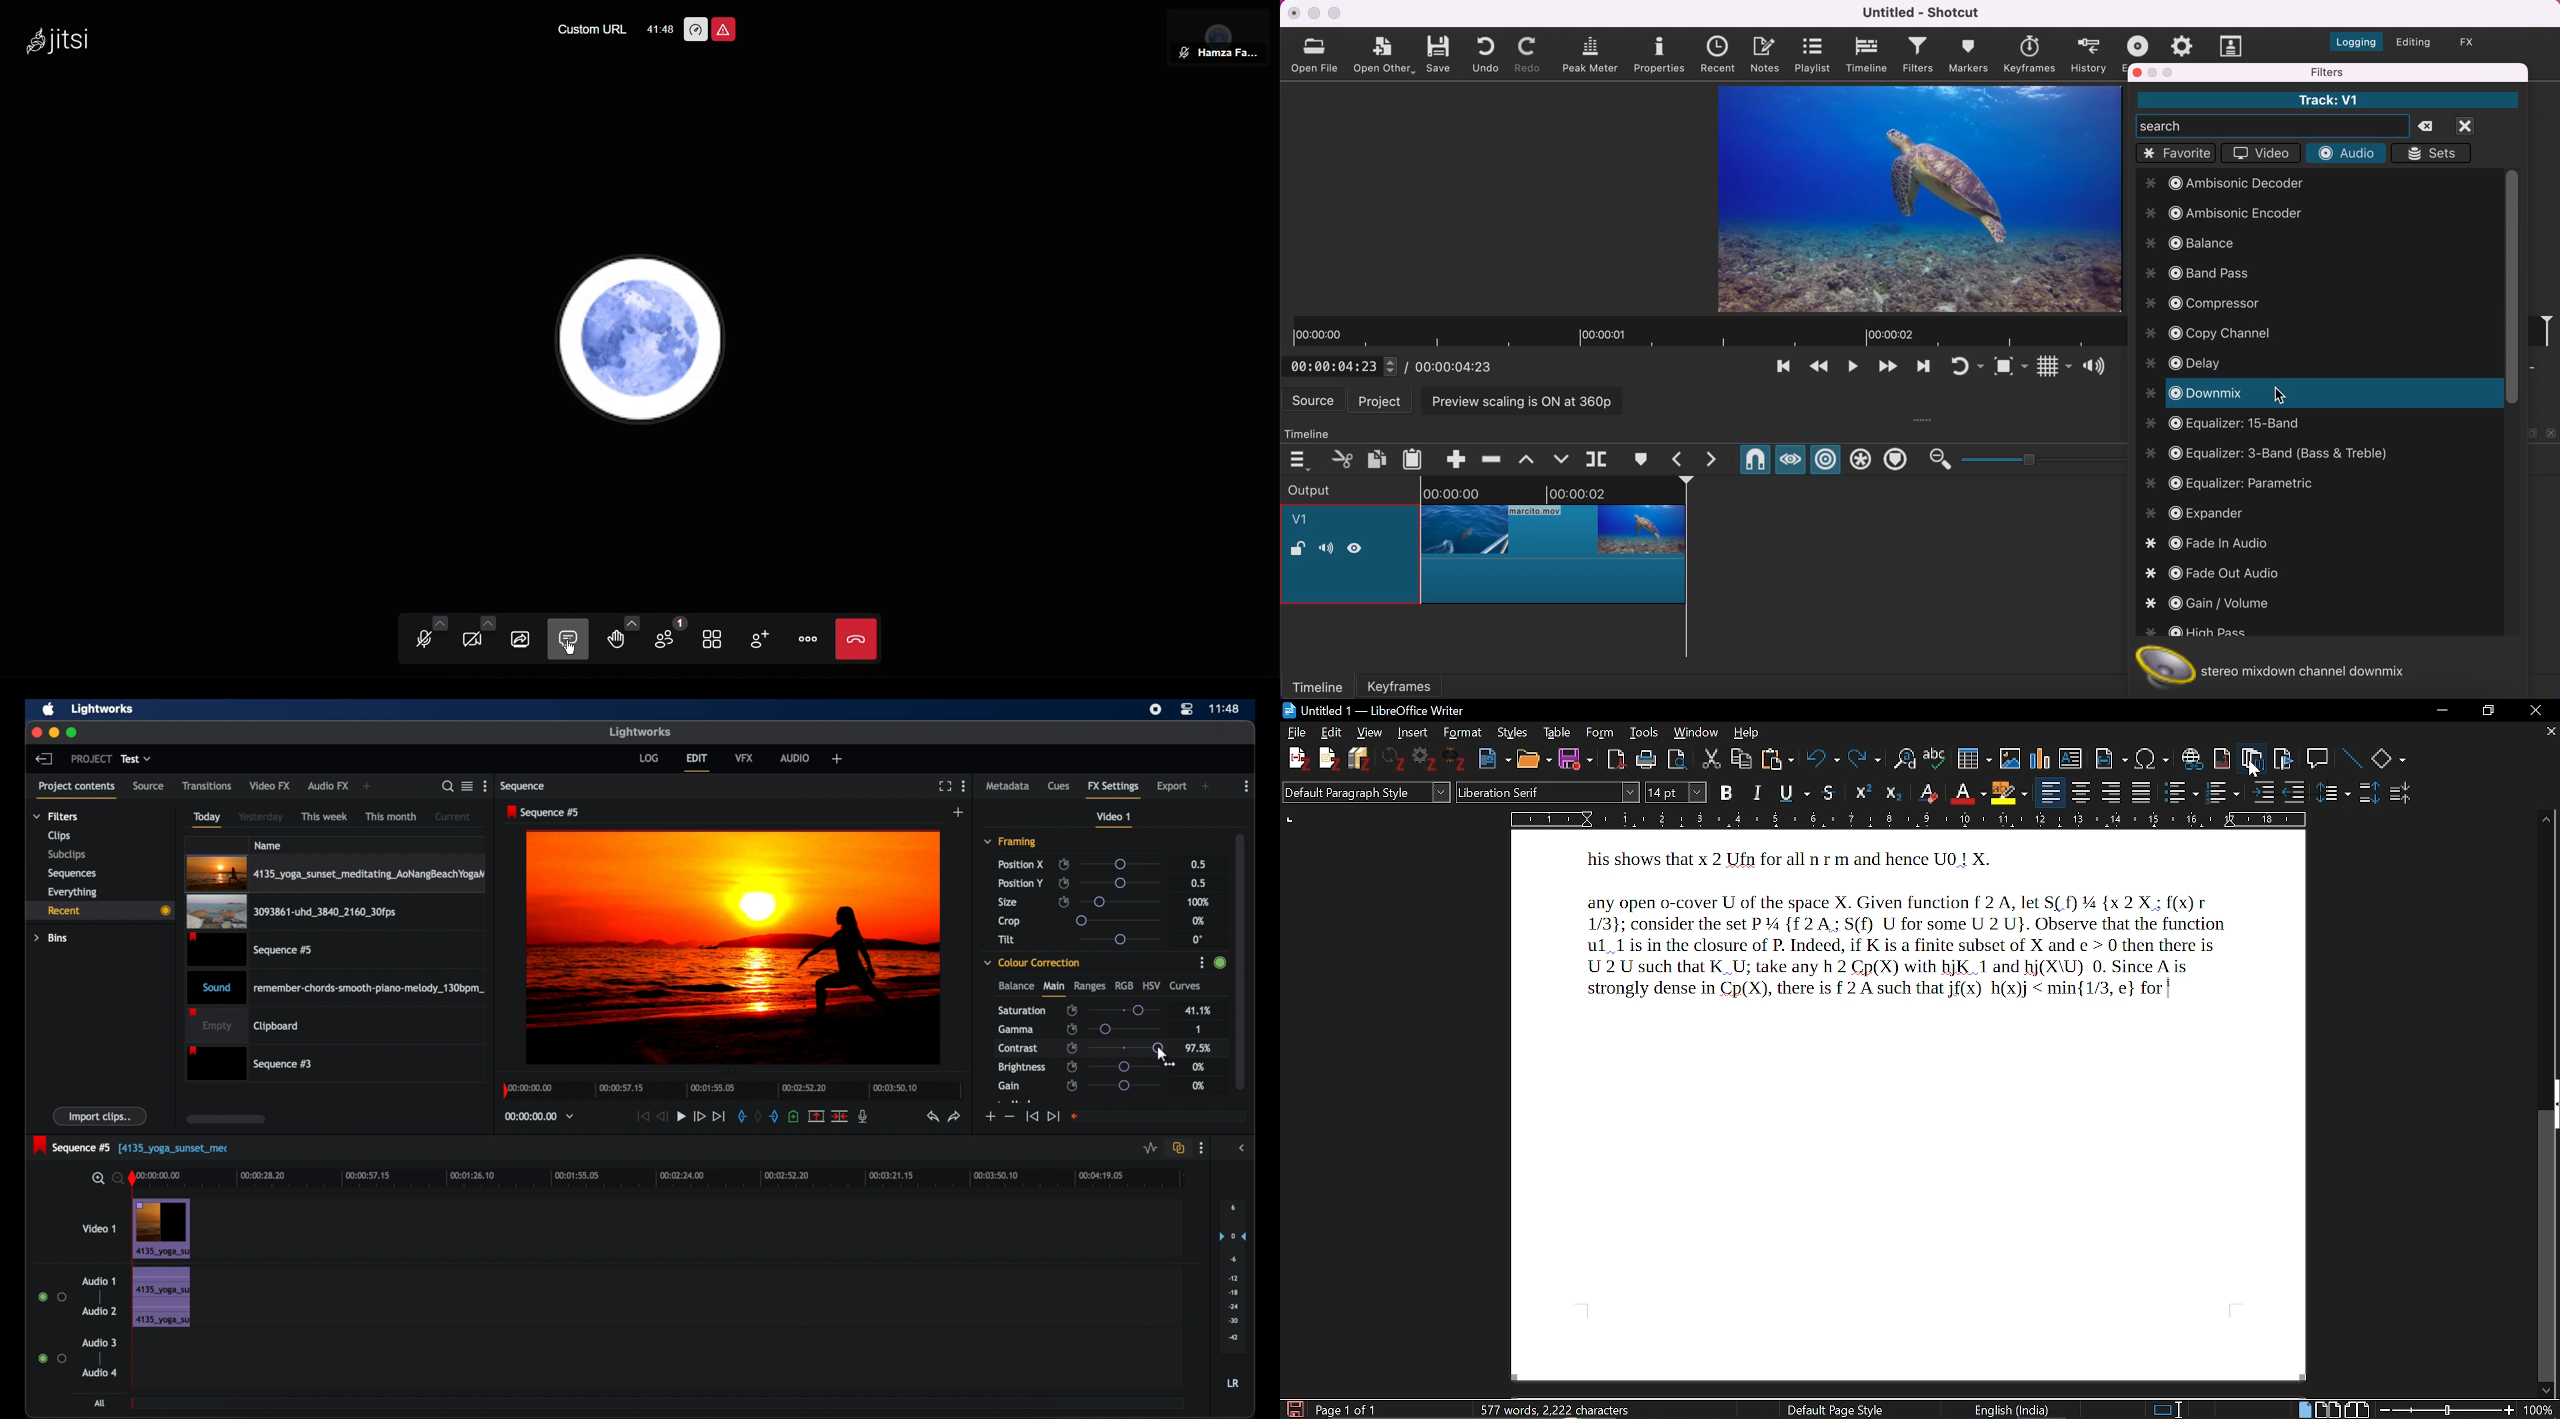  I want to click on cut, so click(1343, 459).